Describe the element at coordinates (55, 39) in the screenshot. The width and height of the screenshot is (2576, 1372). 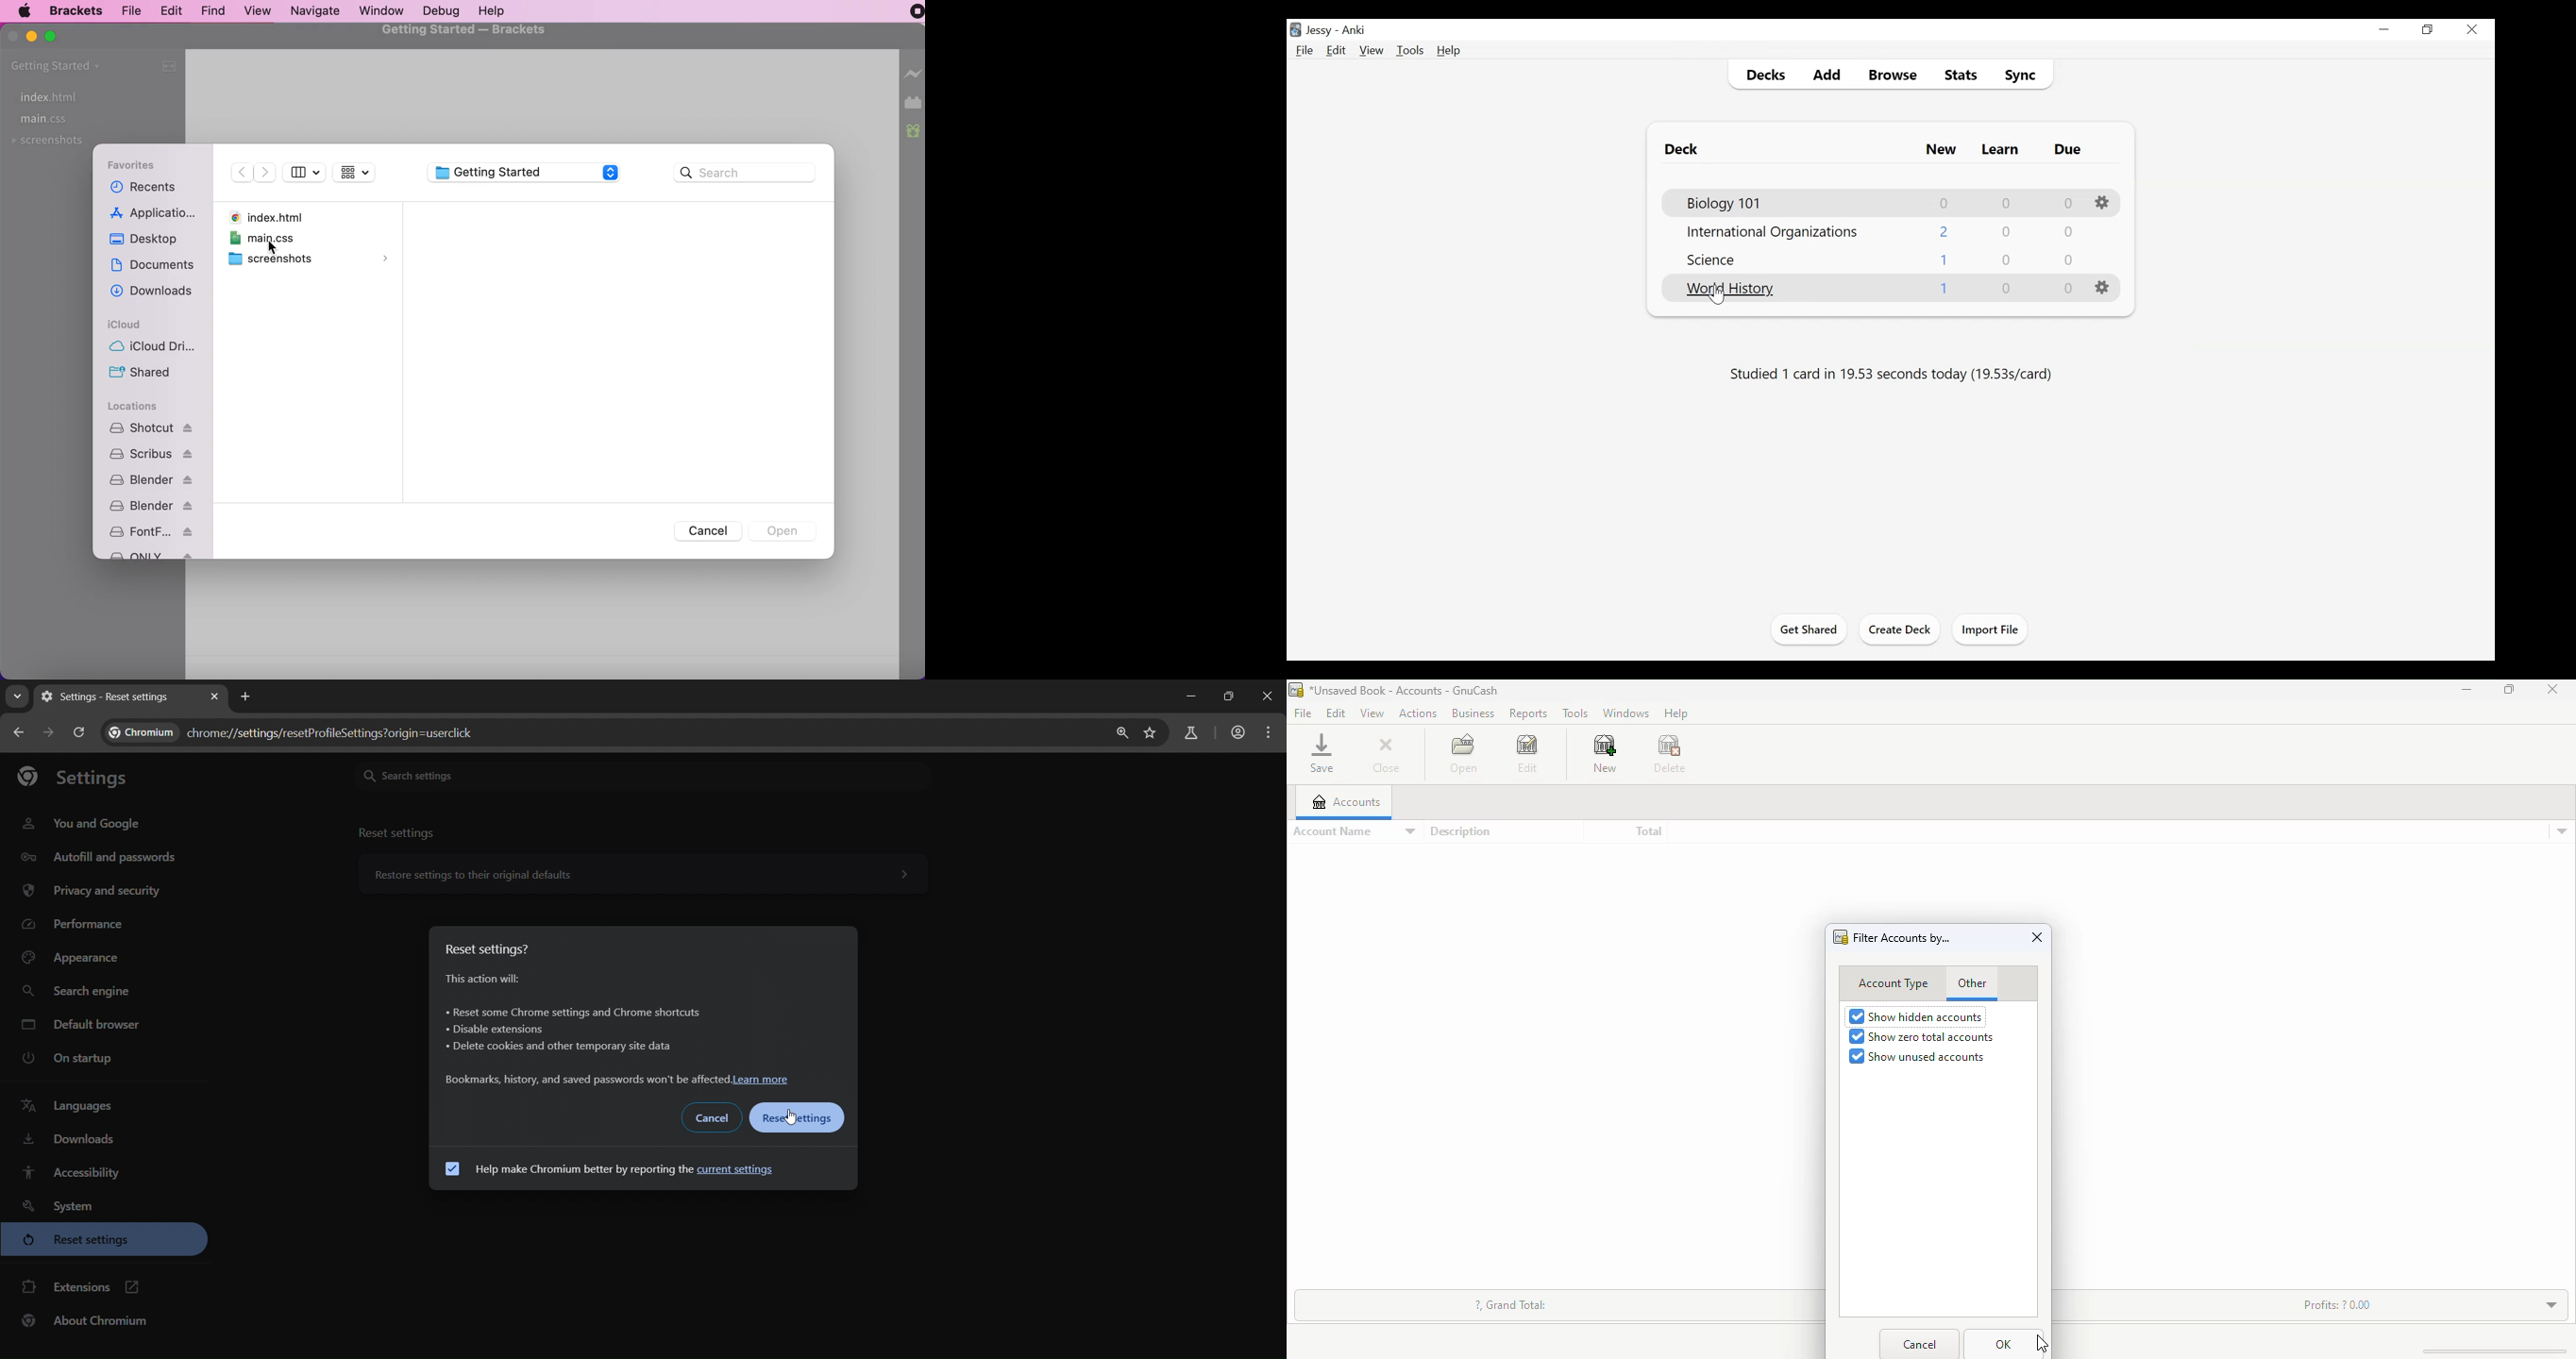
I see `maximize` at that location.